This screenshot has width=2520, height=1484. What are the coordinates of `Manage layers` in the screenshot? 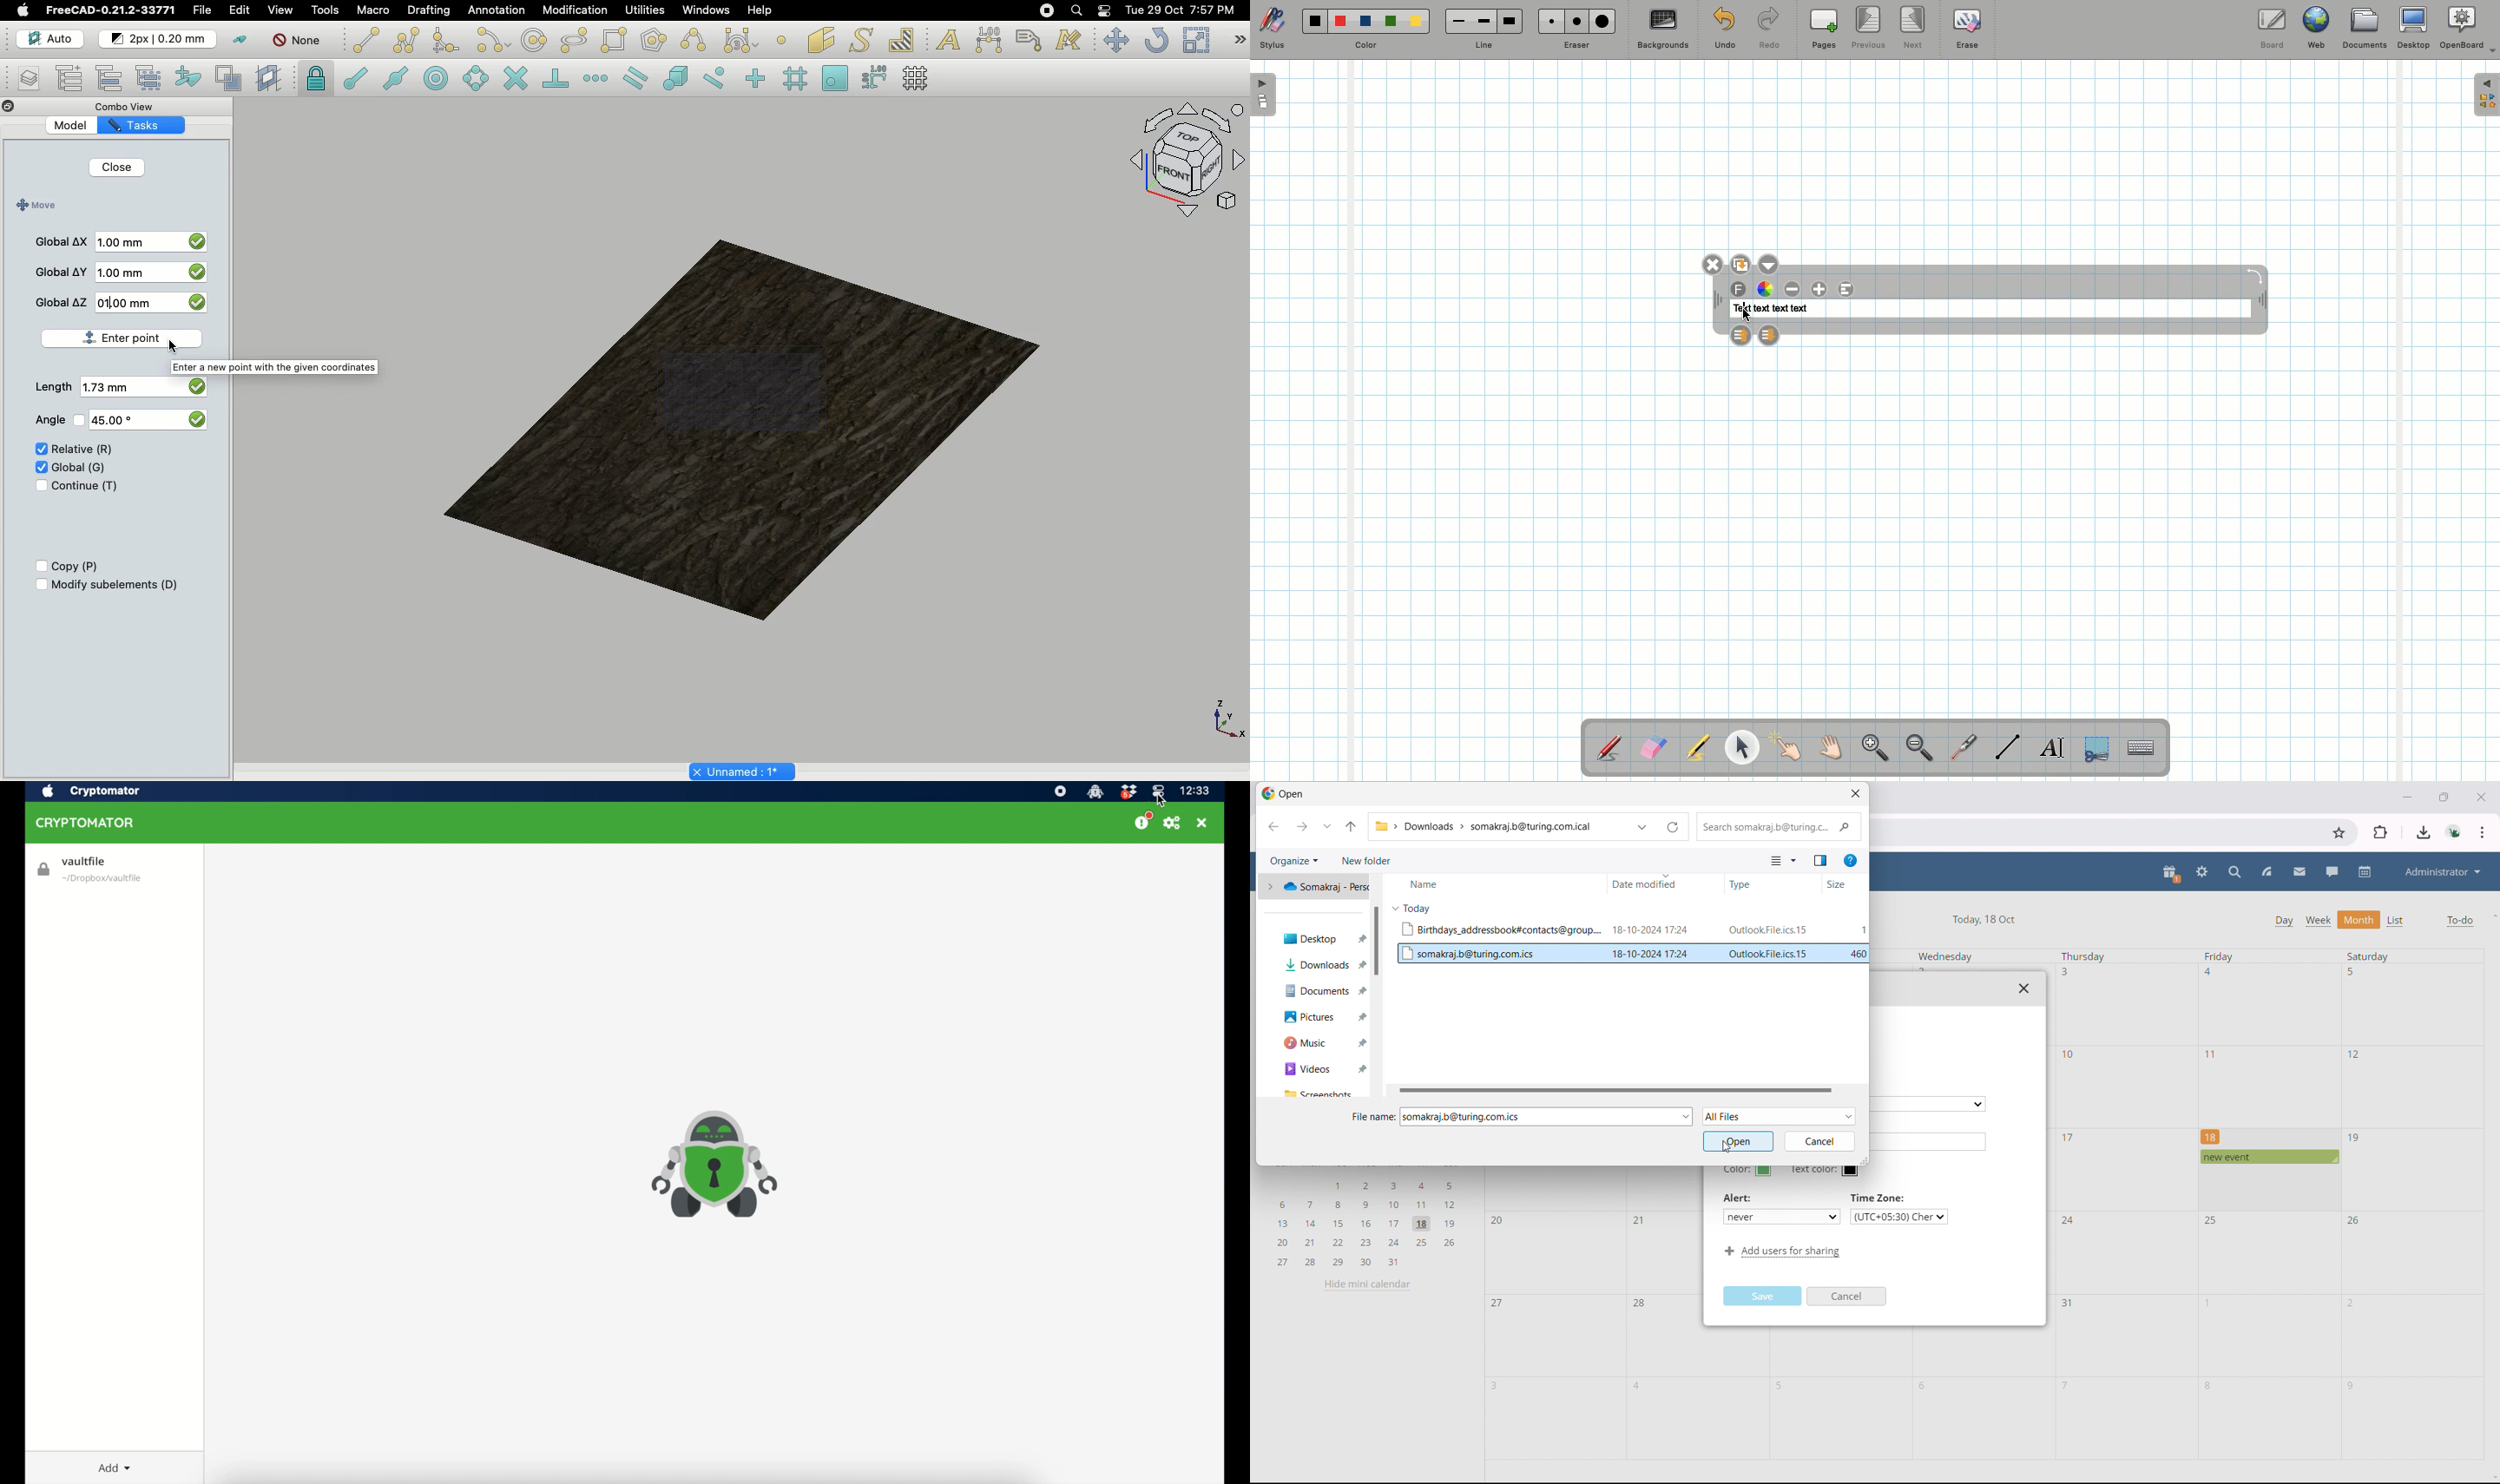 It's located at (23, 80).